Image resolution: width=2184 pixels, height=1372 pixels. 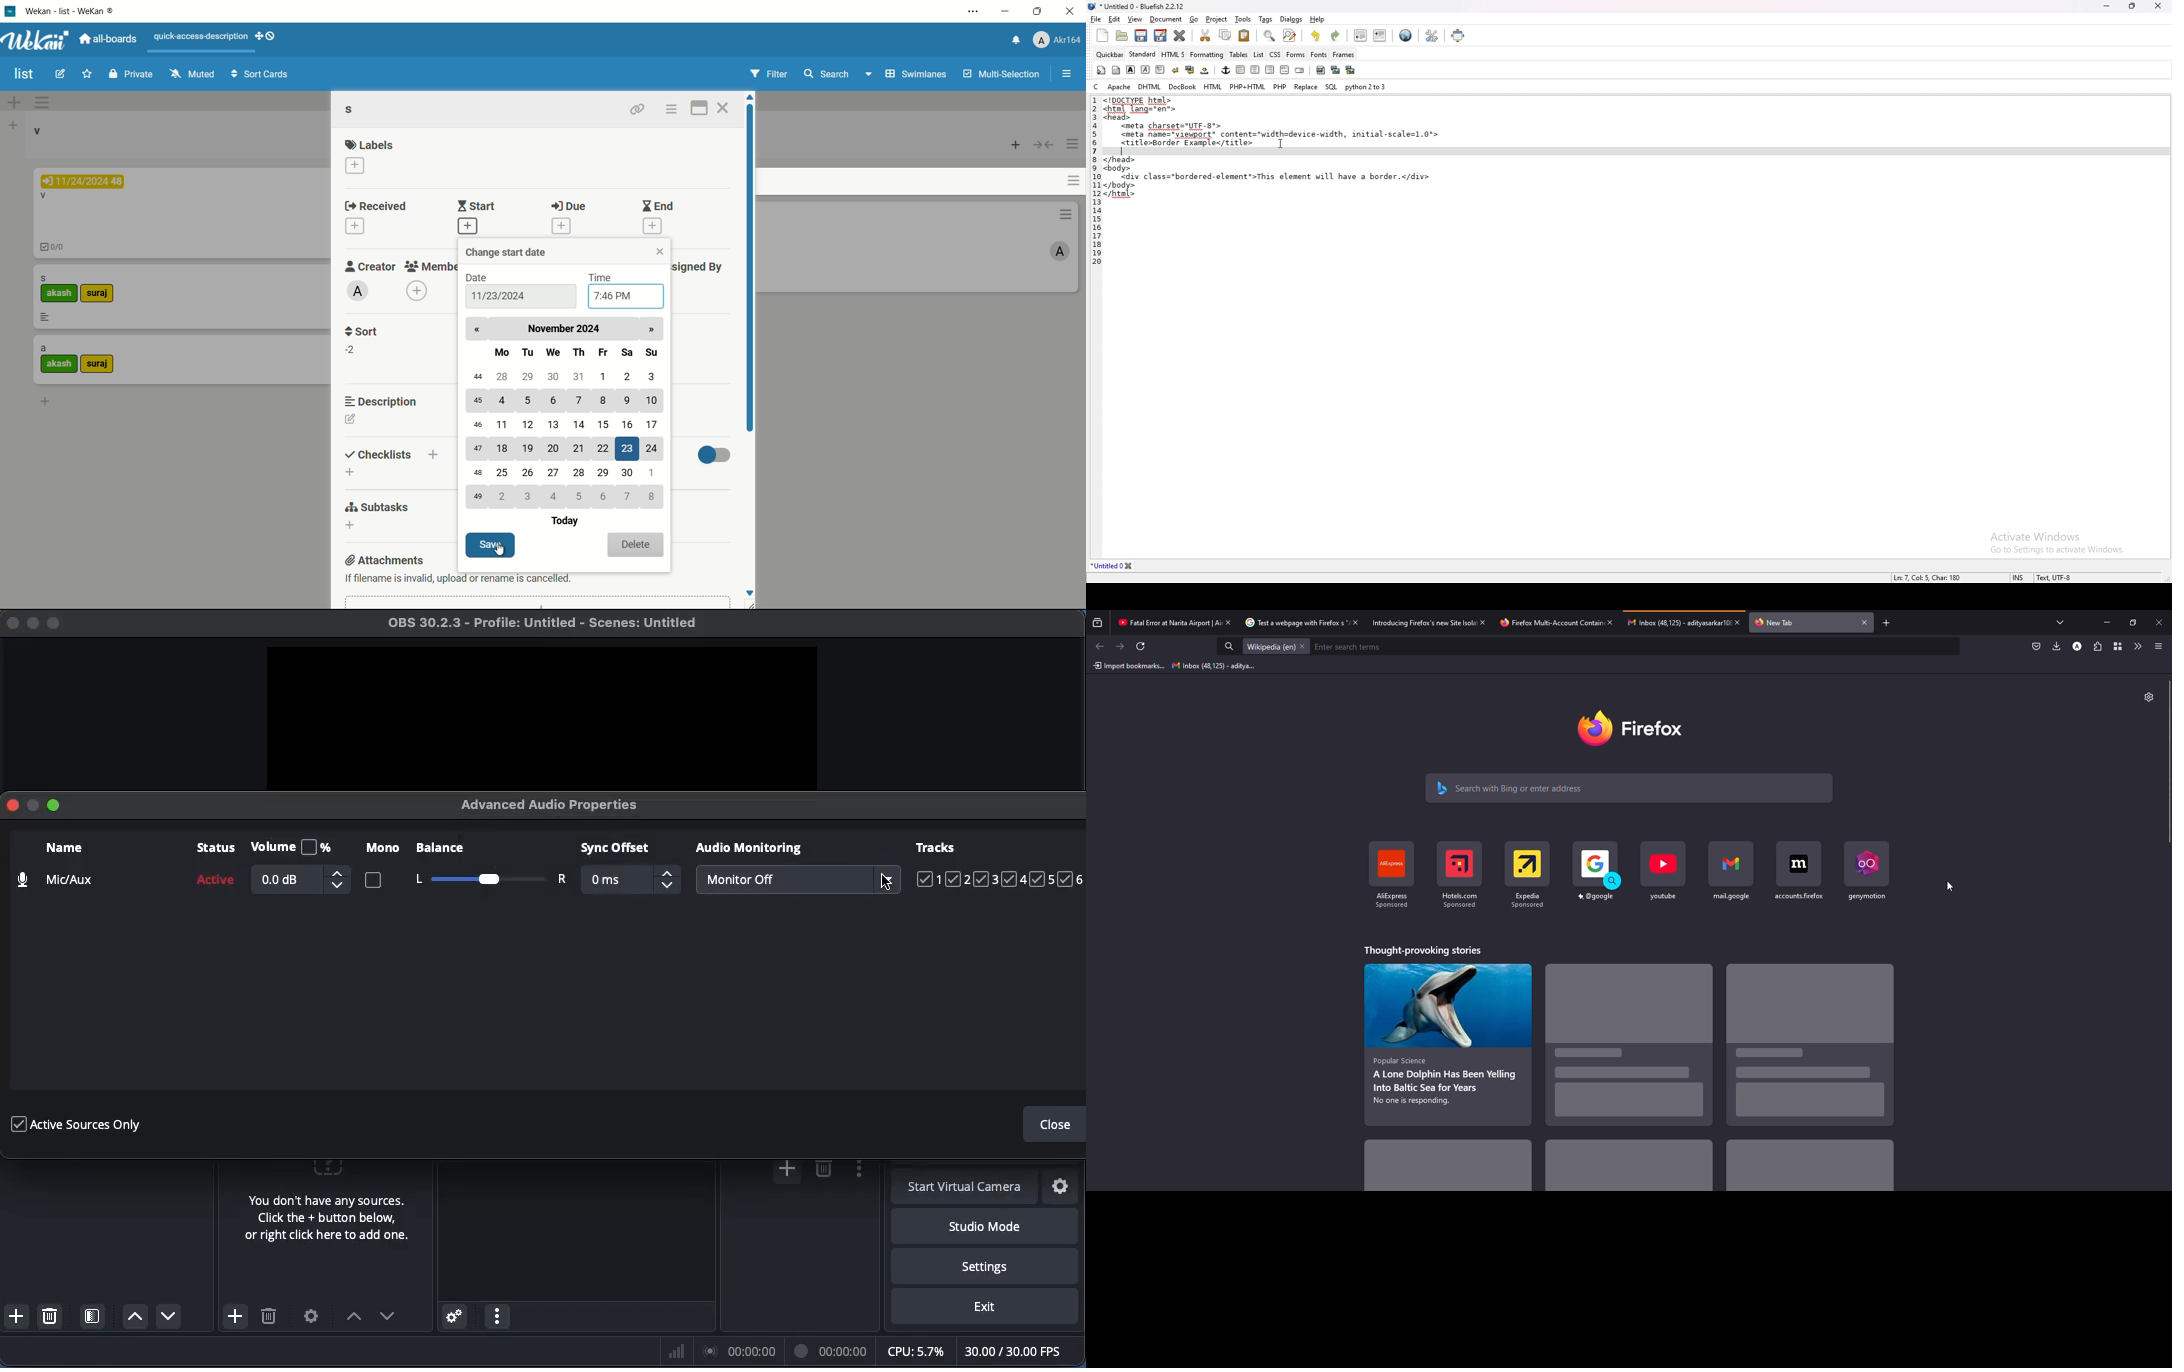 What do you see at coordinates (1529, 876) in the screenshot?
I see `Expedia sponsored` at bounding box center [1529, 876].